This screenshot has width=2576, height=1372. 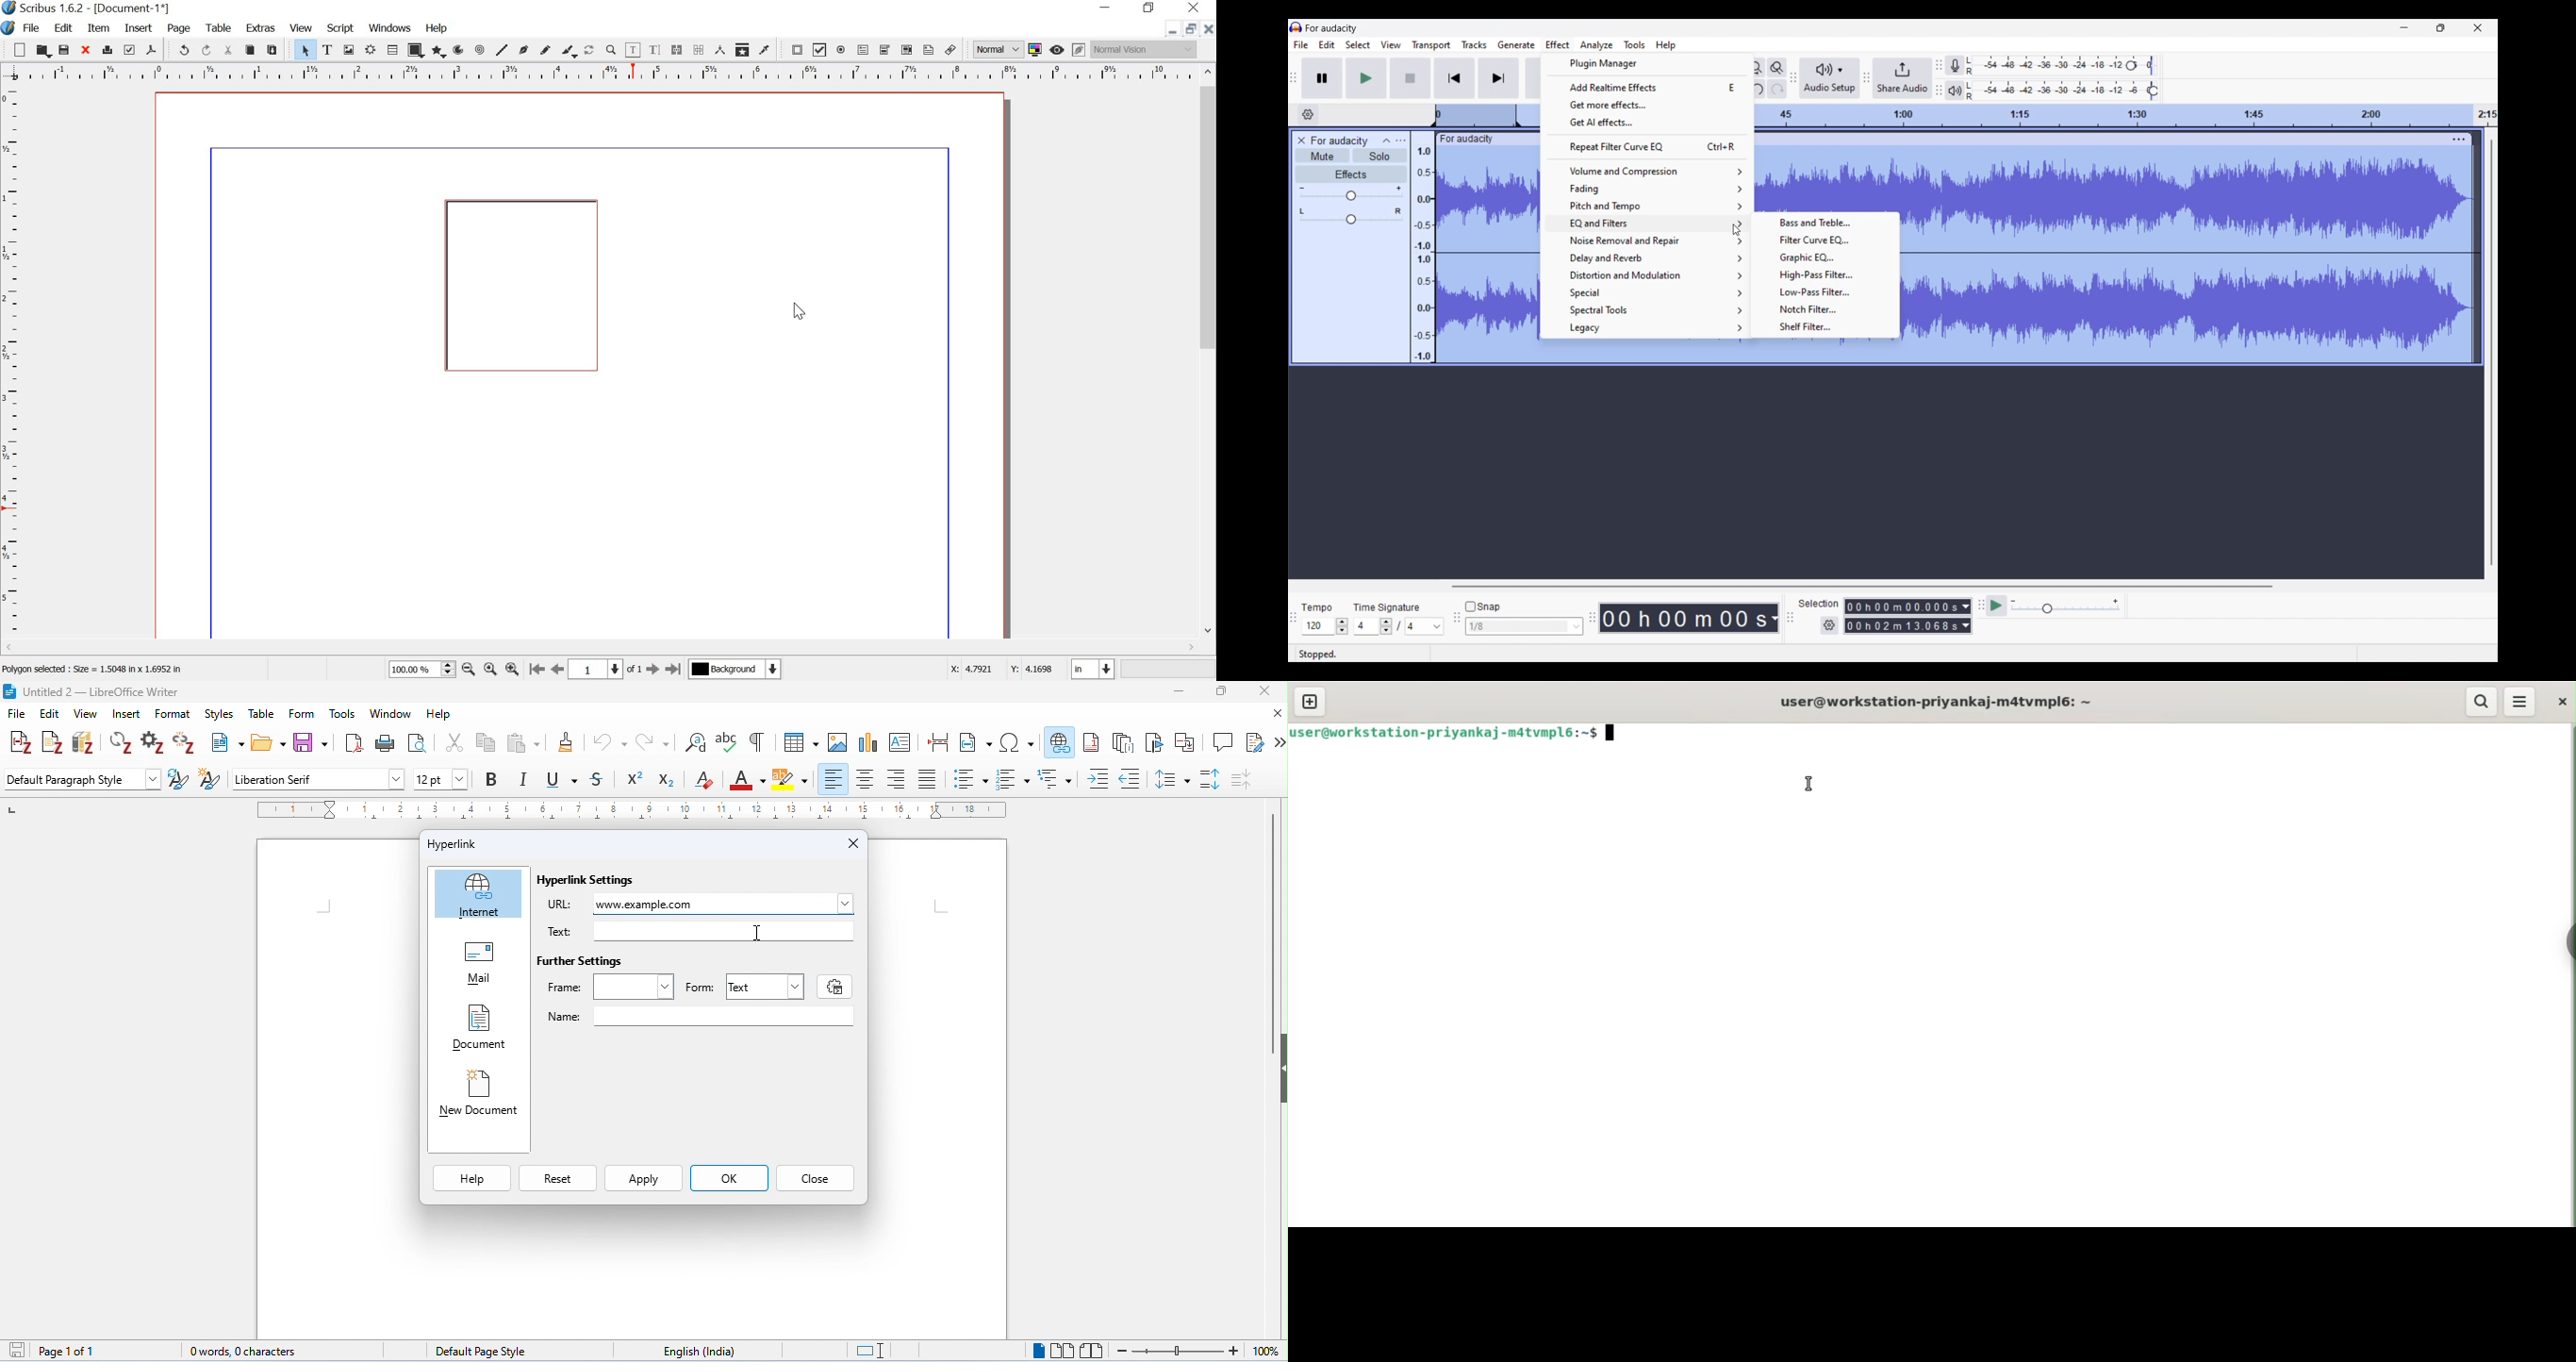 I want to click on TIme signature, so click(x=1388, y=606).